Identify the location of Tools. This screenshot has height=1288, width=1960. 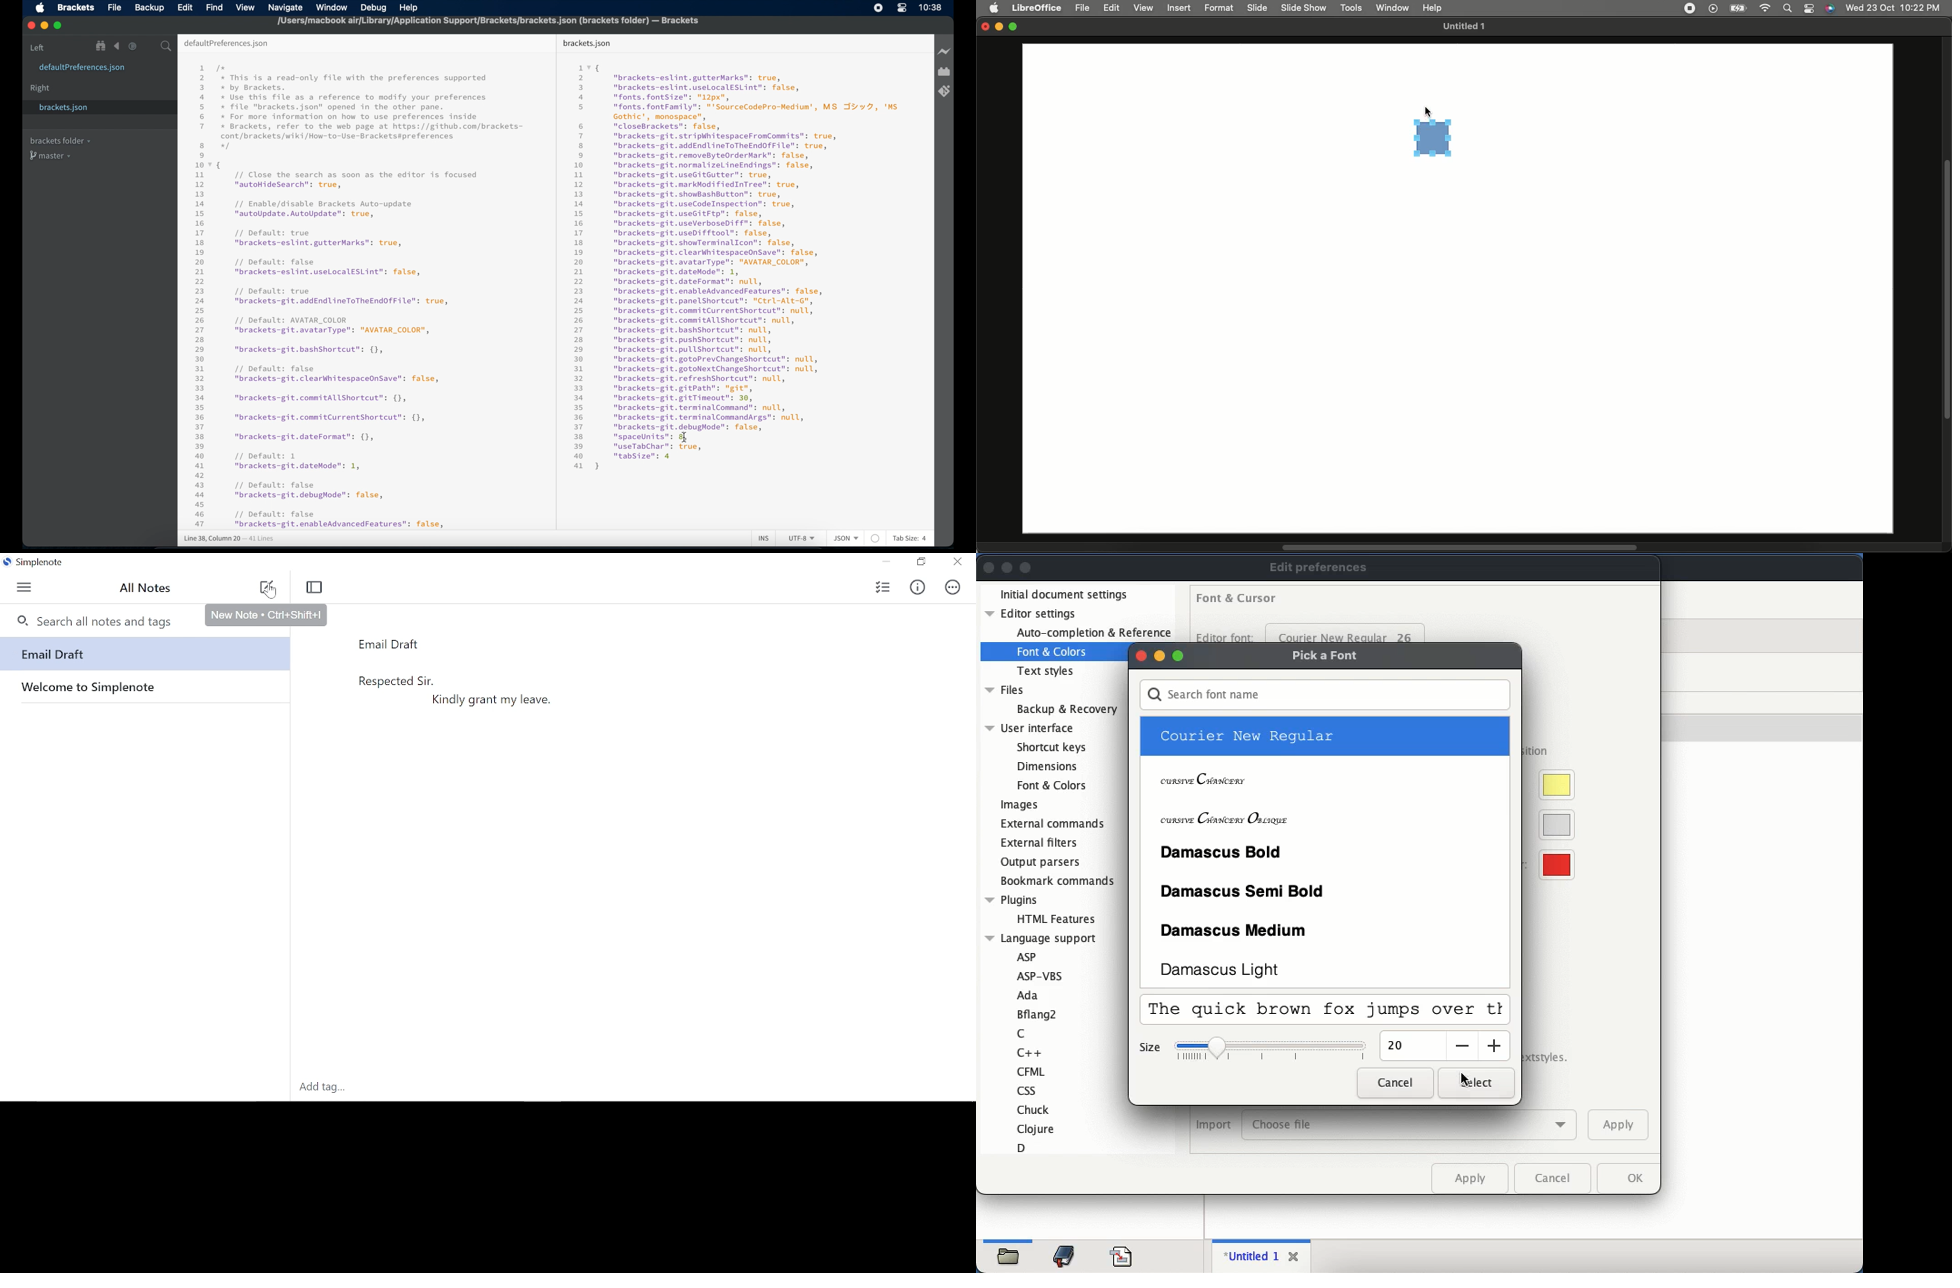
(1352, 8).